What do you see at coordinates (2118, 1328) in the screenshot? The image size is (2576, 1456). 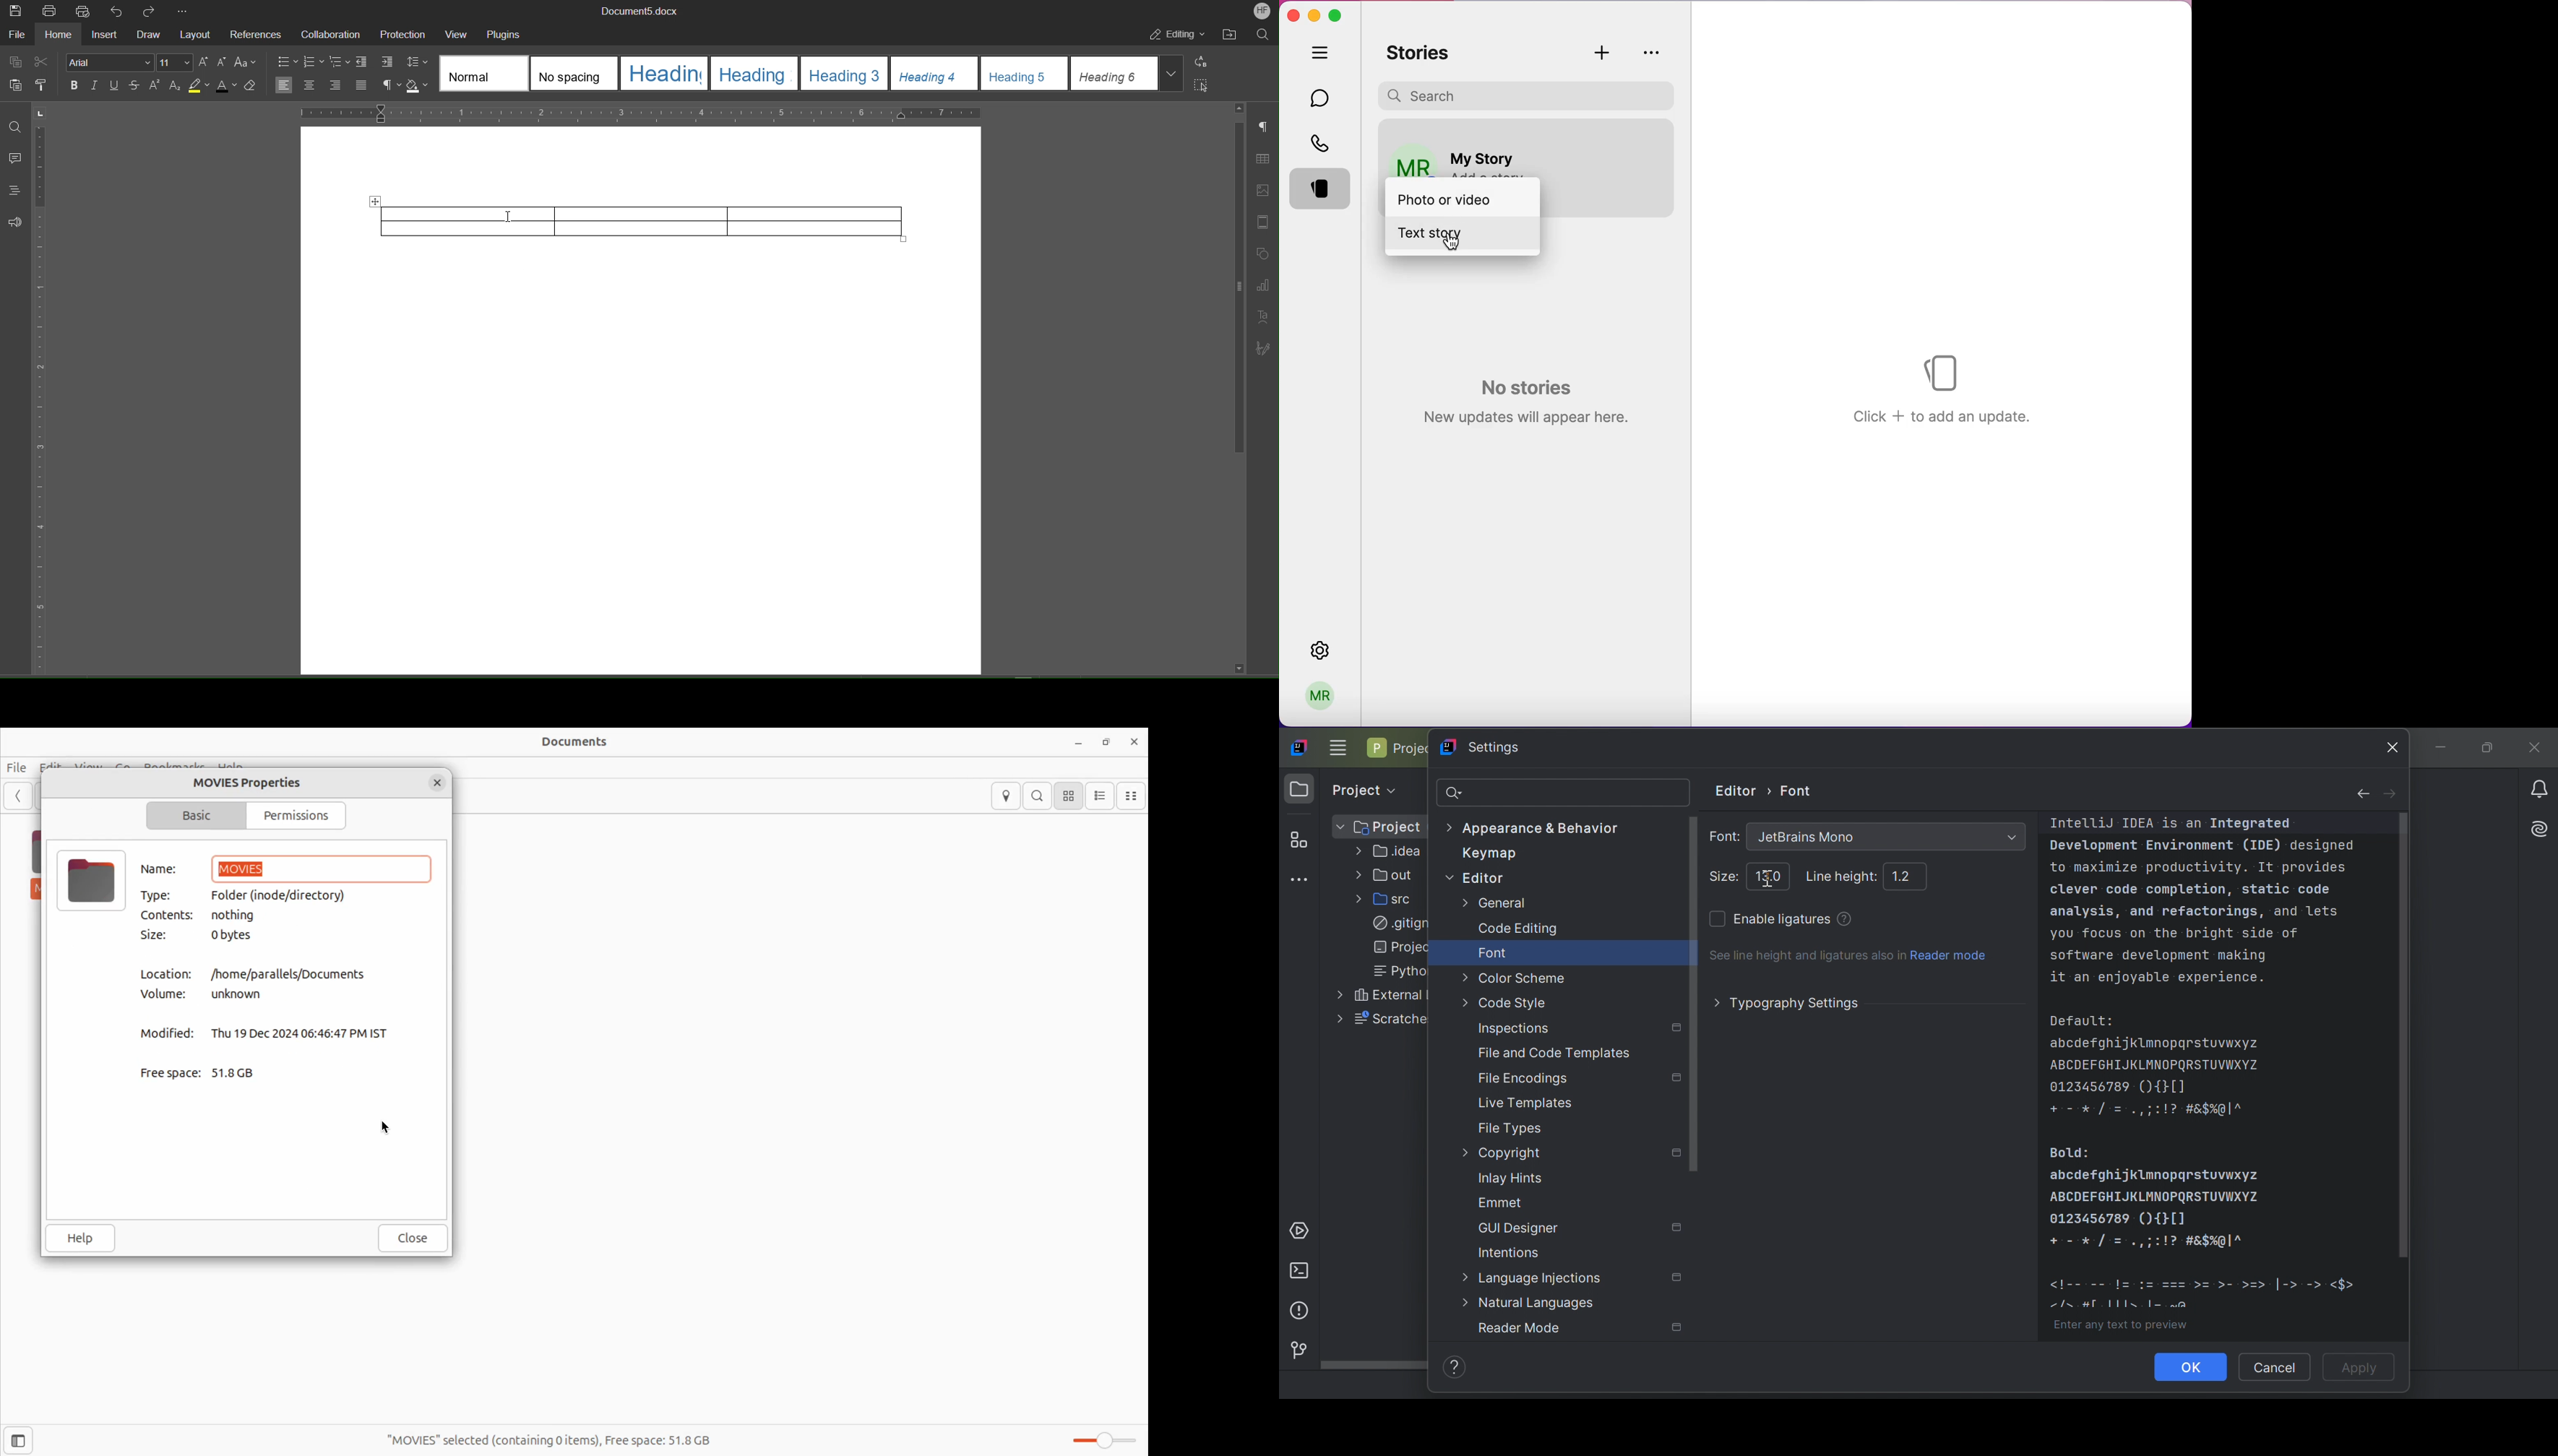 I see `Enter any text to preview` at bounding box center [2118, 1328].